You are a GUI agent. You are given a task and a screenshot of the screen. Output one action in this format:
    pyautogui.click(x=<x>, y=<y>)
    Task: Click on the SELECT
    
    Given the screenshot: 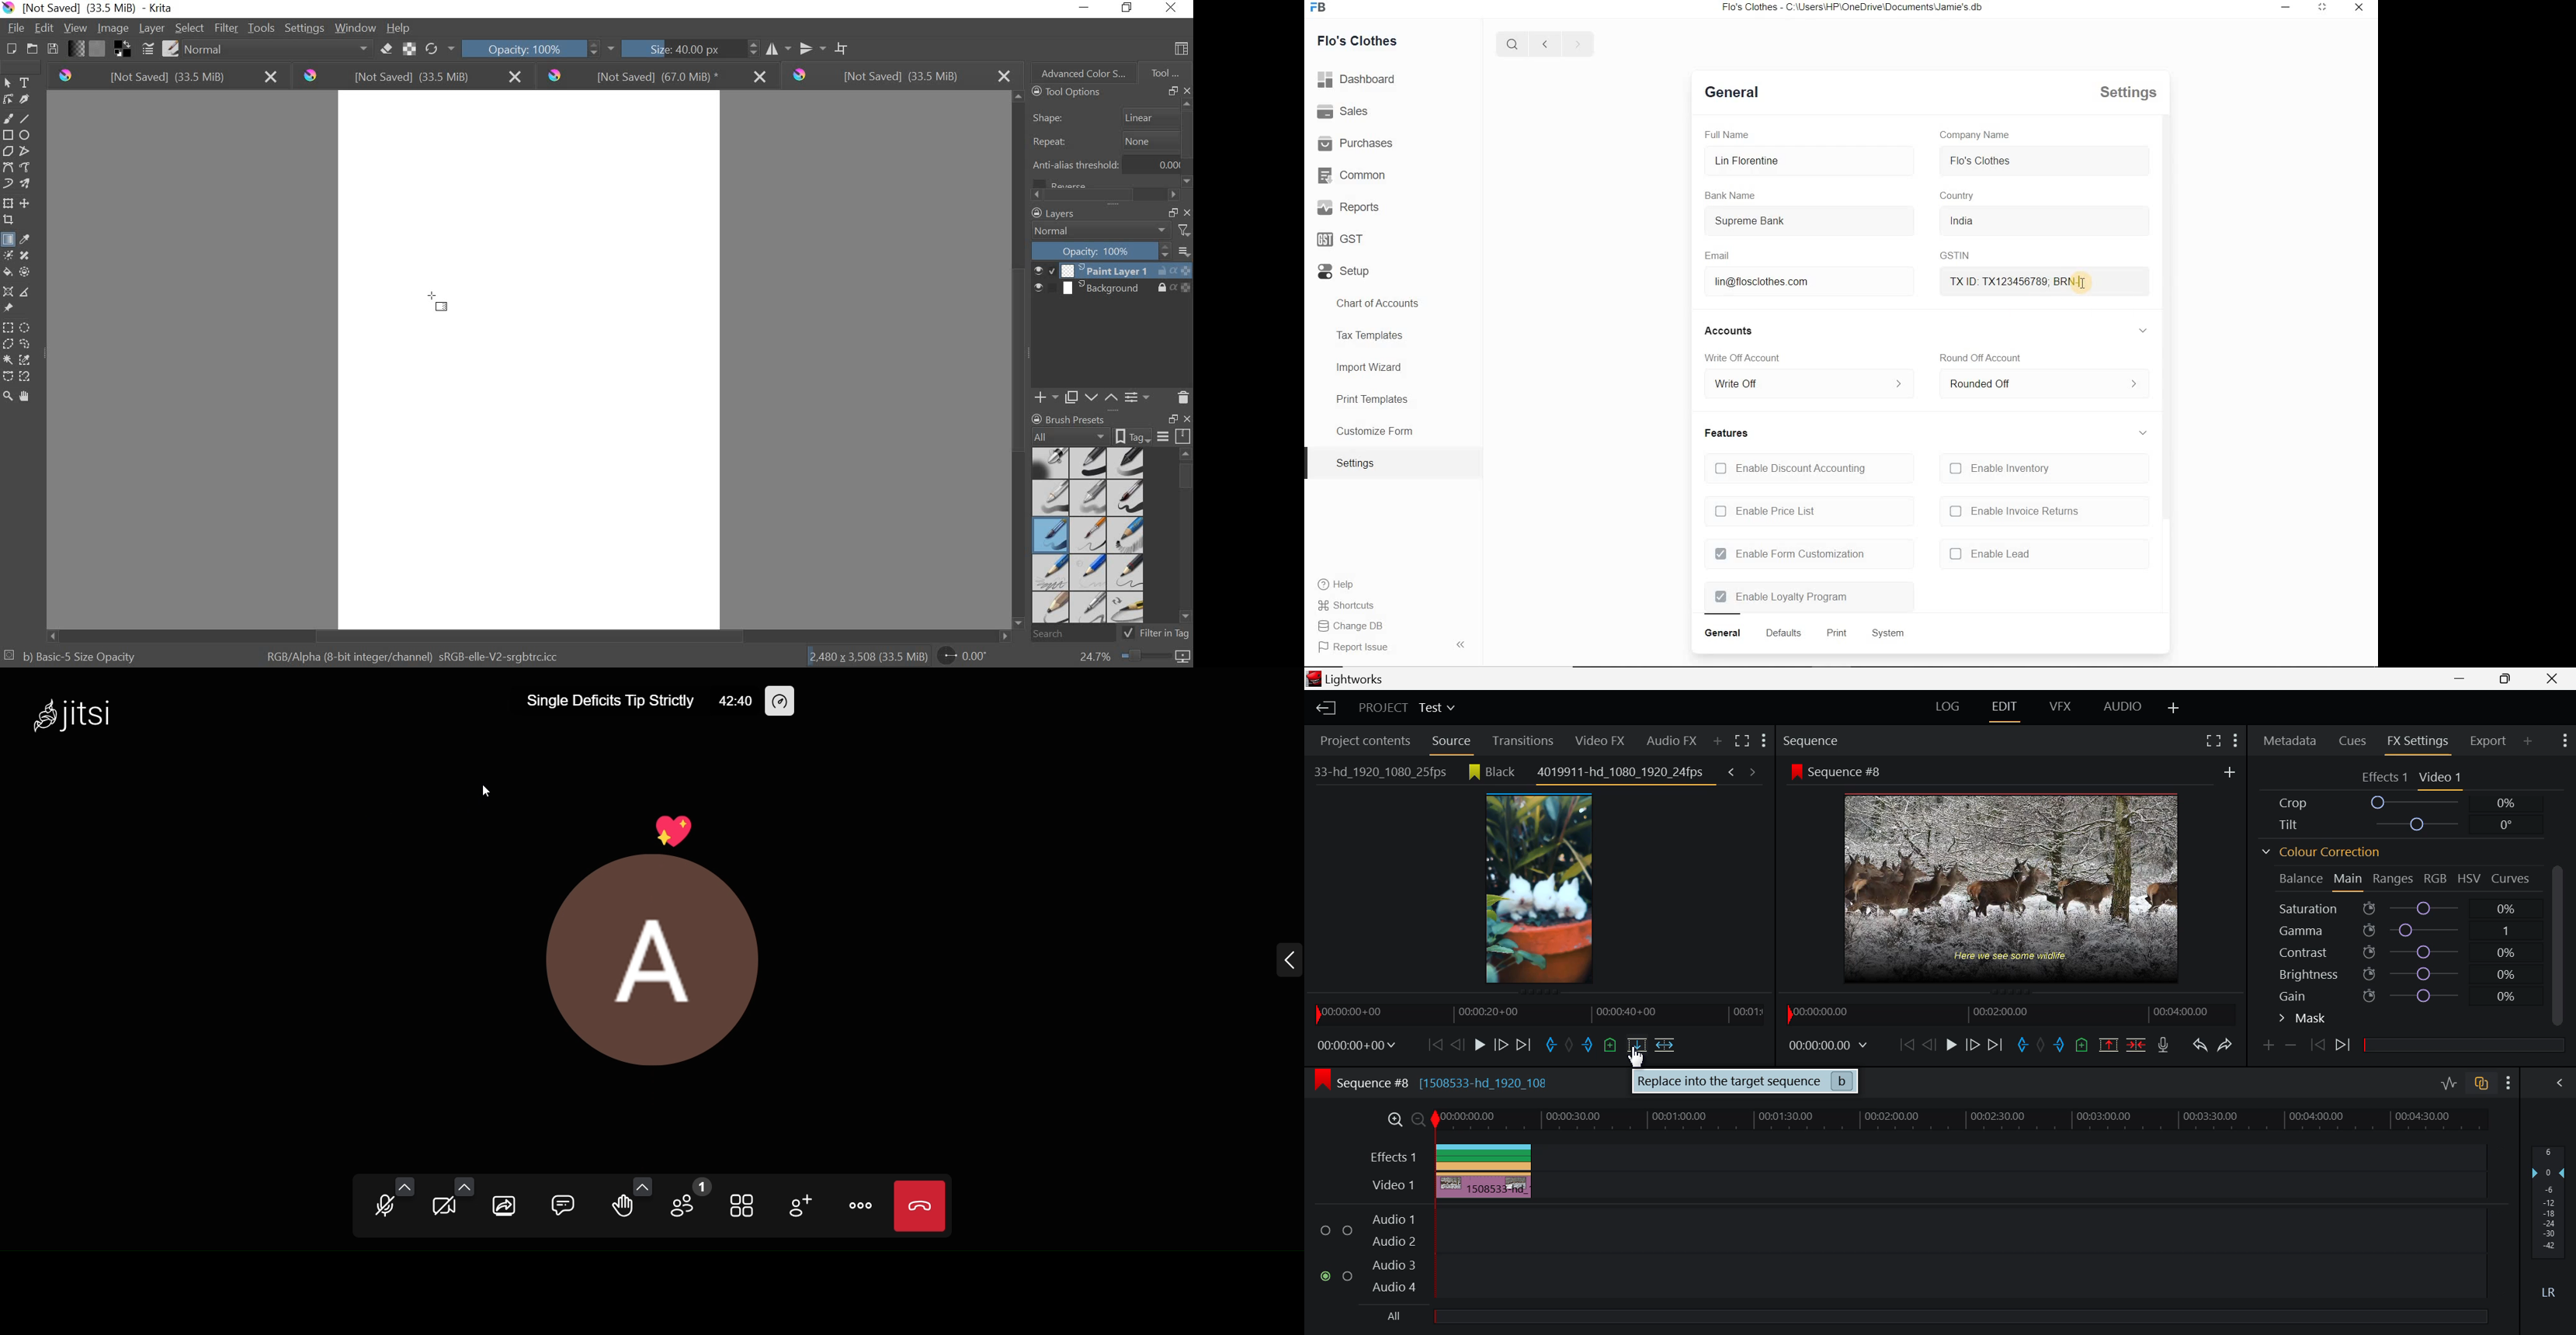 What is the action you would take?
    pyautogui.click(x=189, y=28)
    